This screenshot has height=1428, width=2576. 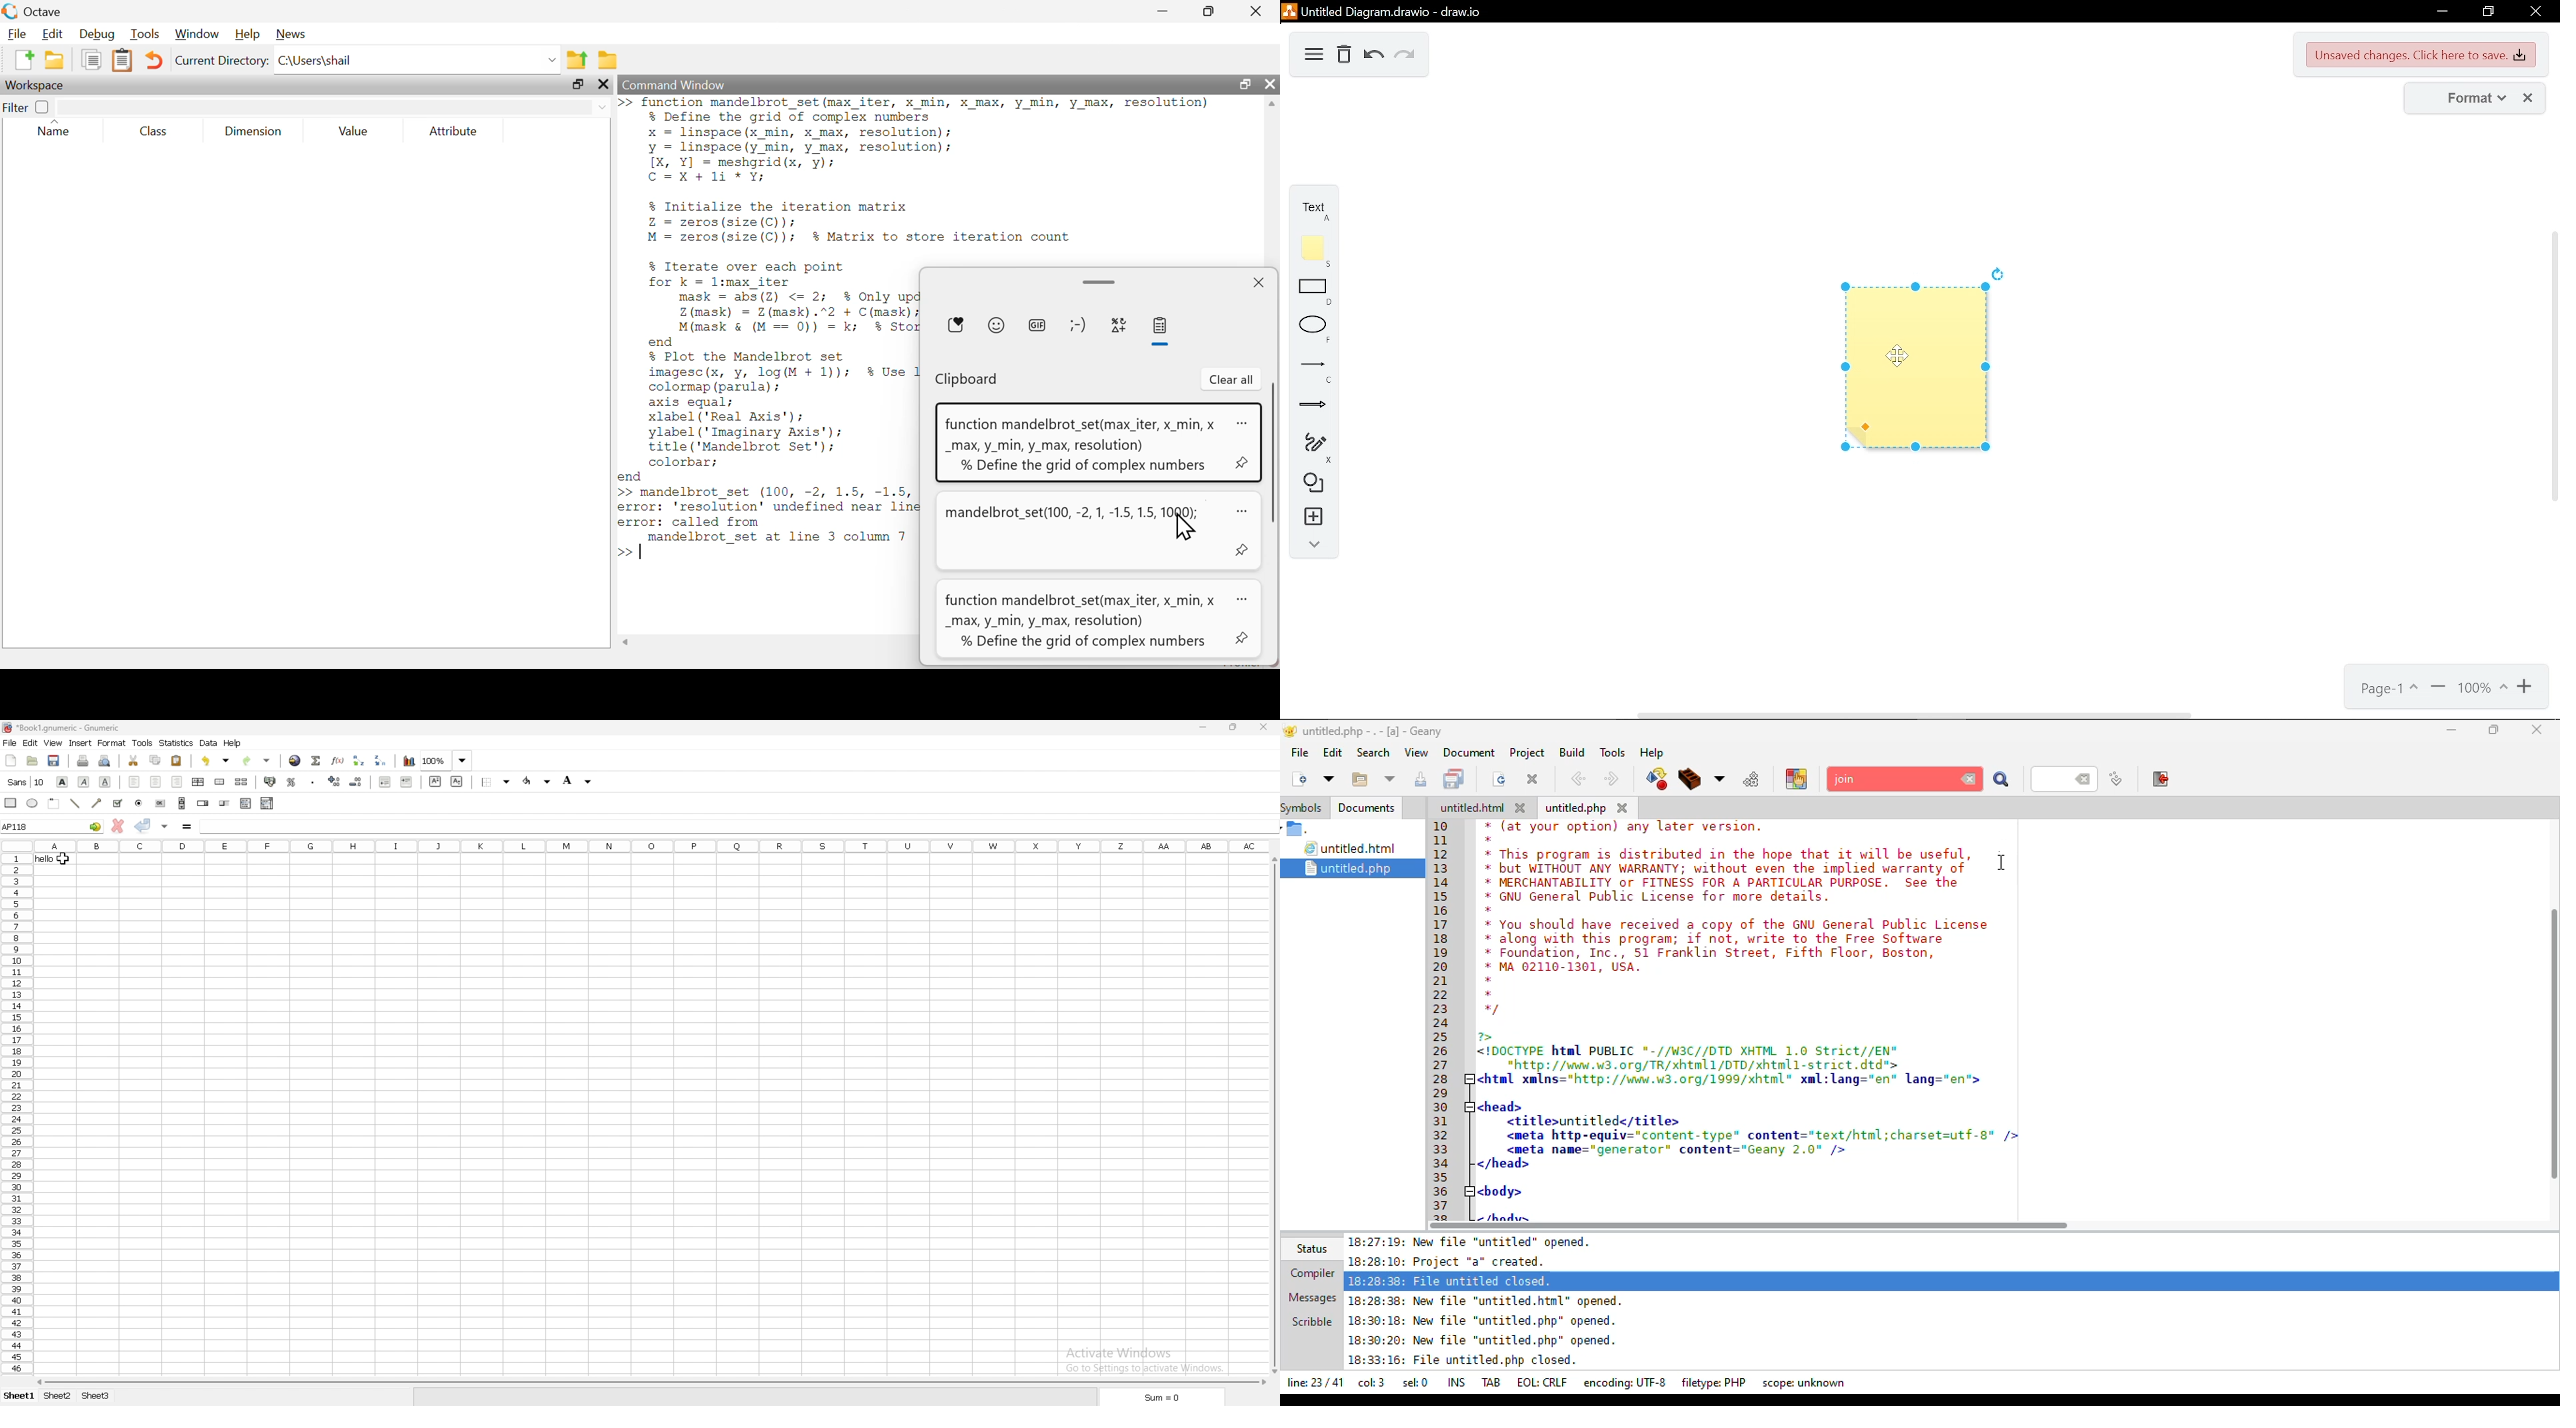 I want to click on redo, so click(x=1404, y=57).